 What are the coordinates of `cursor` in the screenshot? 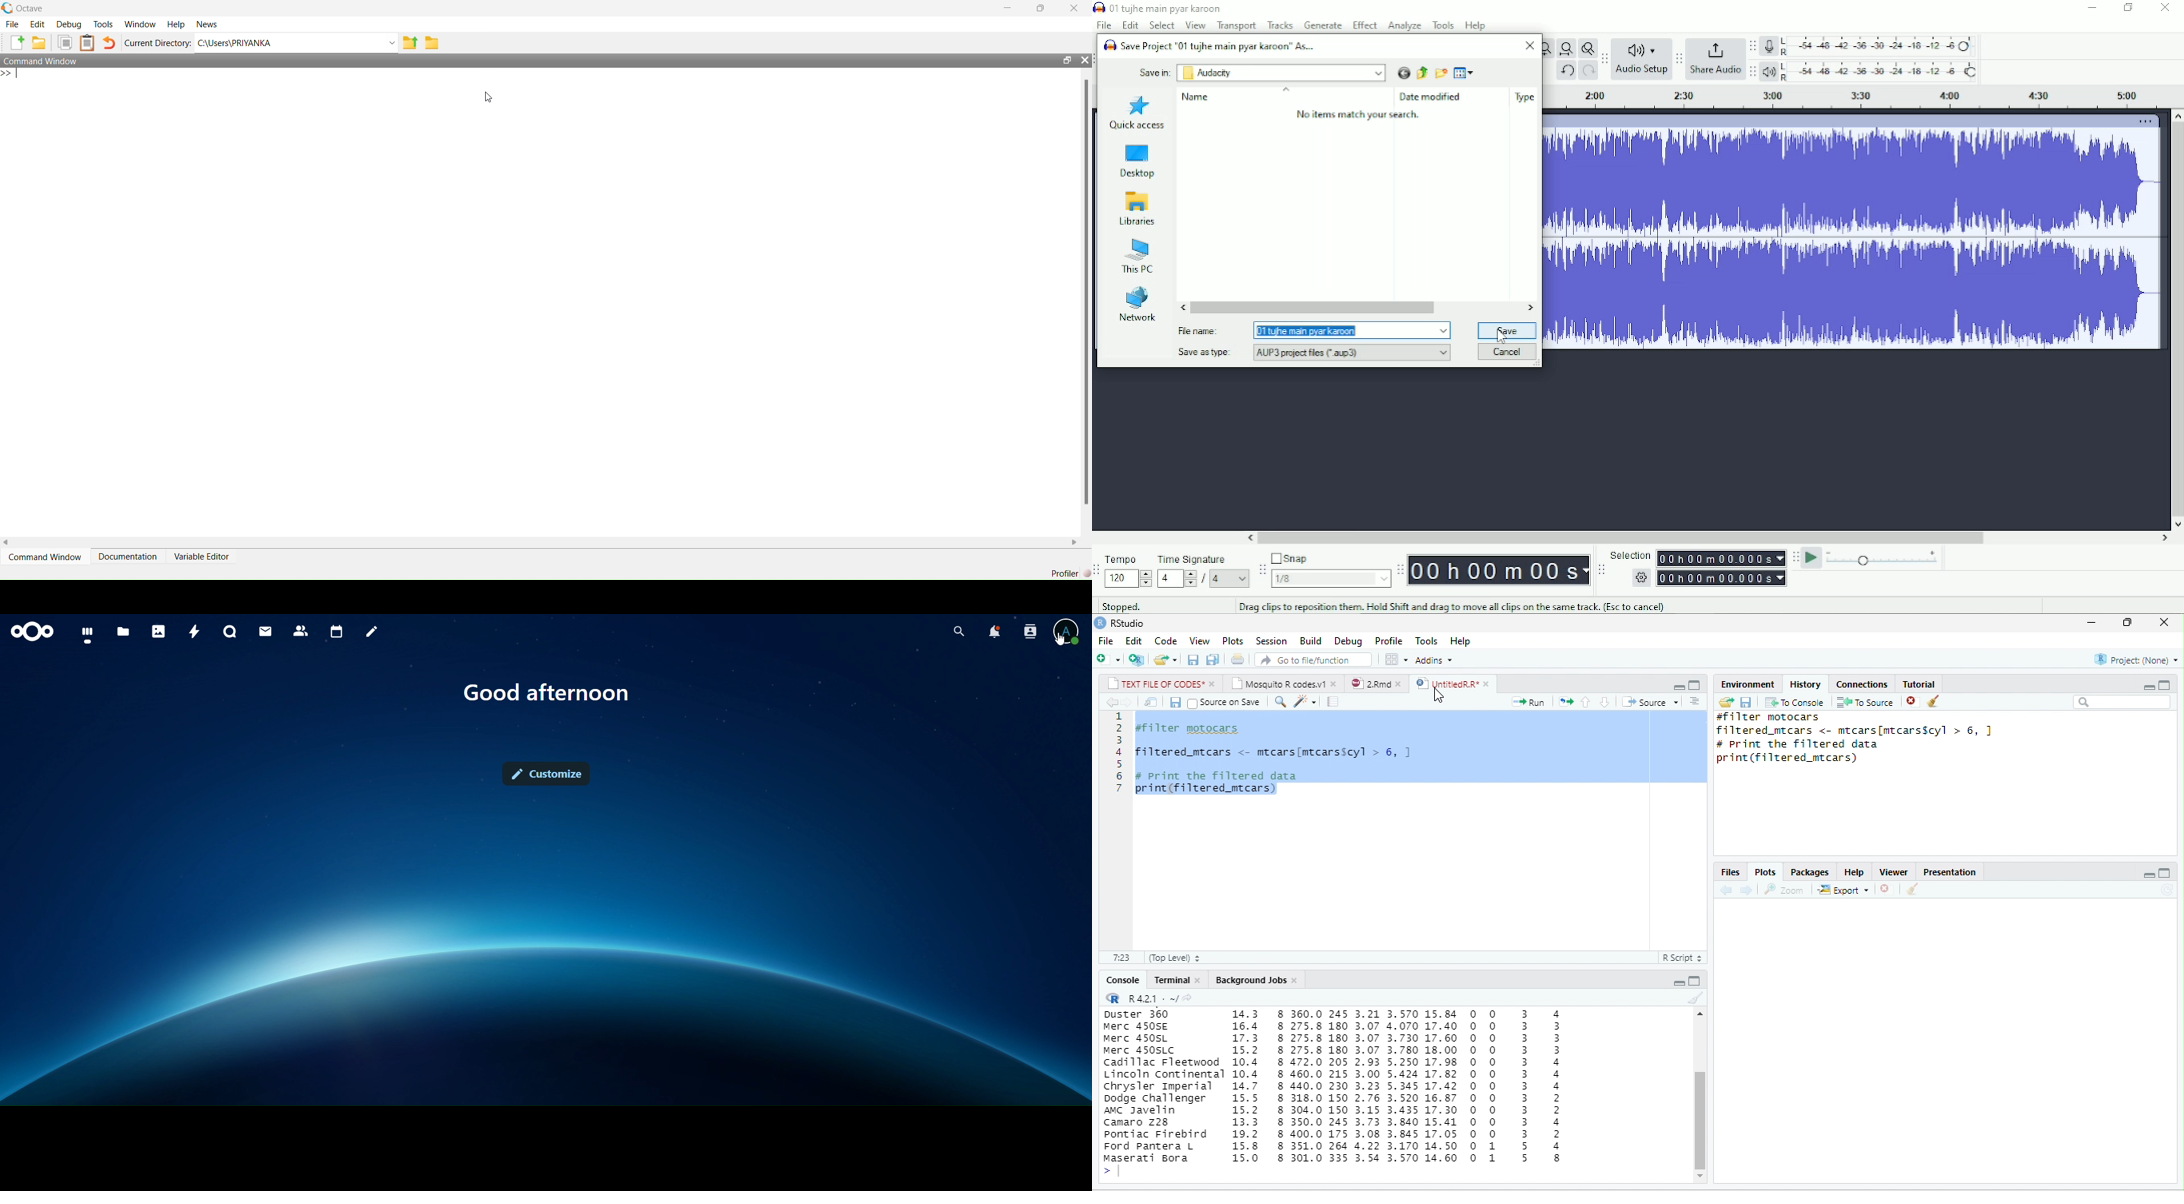 It's located at (488, 98).